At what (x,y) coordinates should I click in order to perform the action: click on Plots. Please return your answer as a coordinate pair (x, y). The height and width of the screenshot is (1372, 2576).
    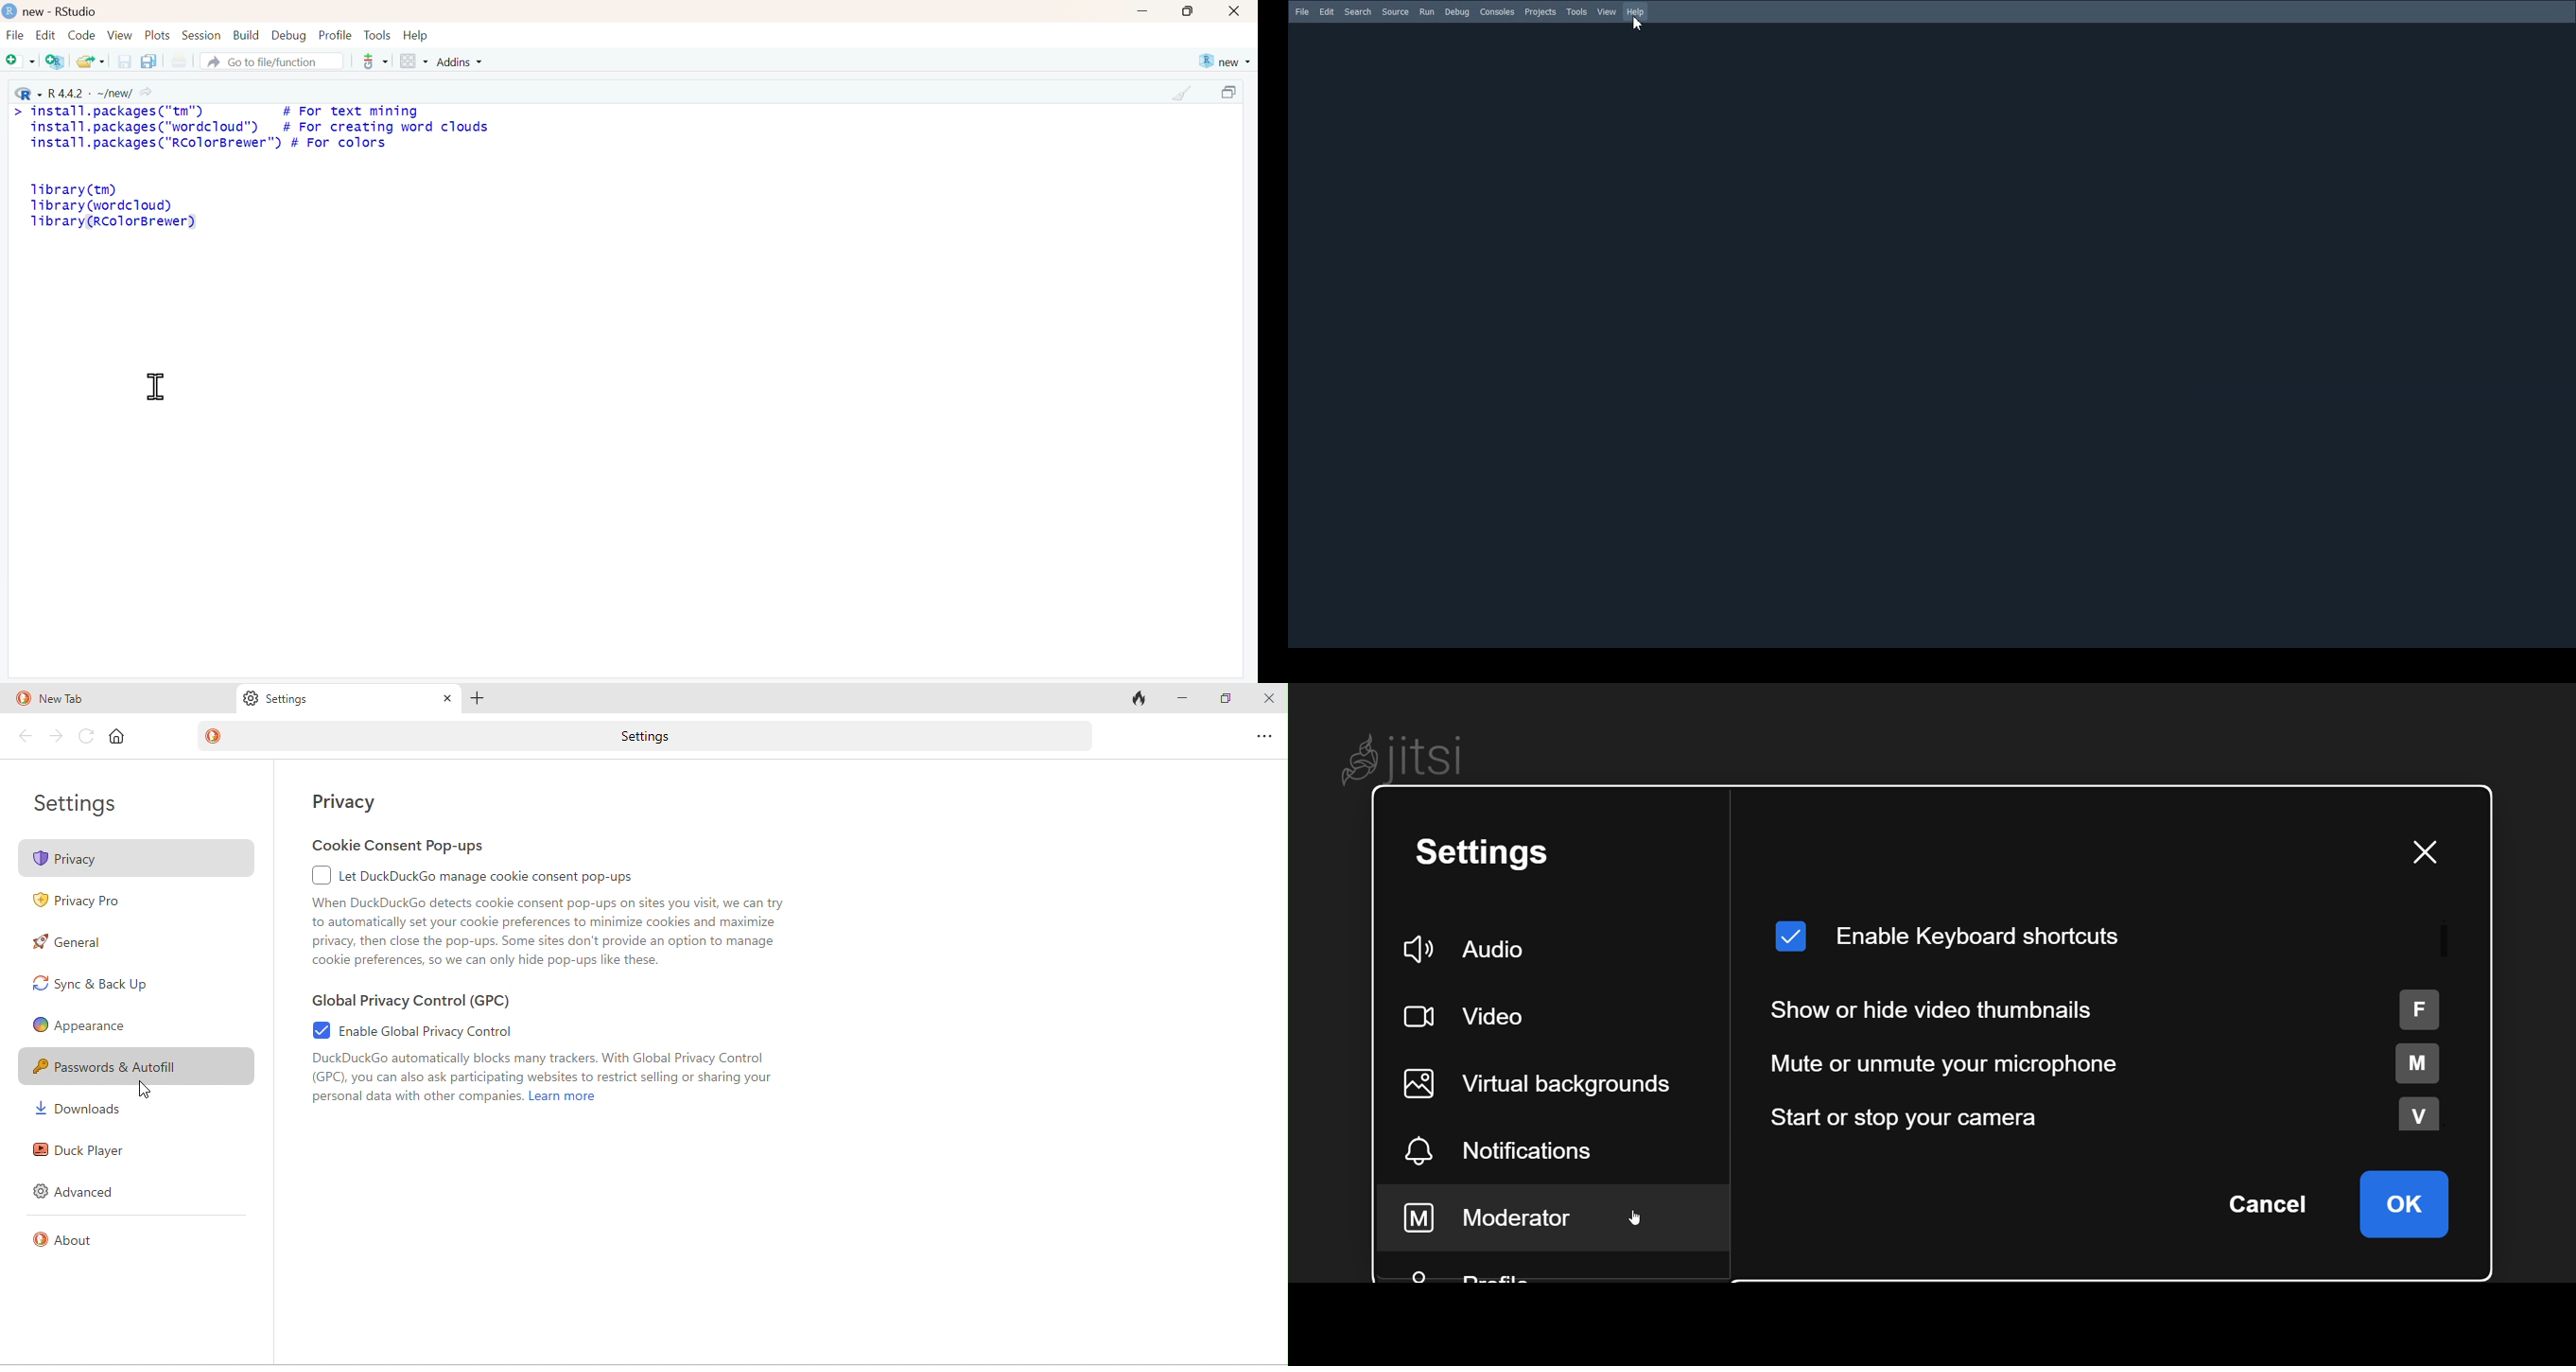
    Looking at the image, I should click on (159, 35).